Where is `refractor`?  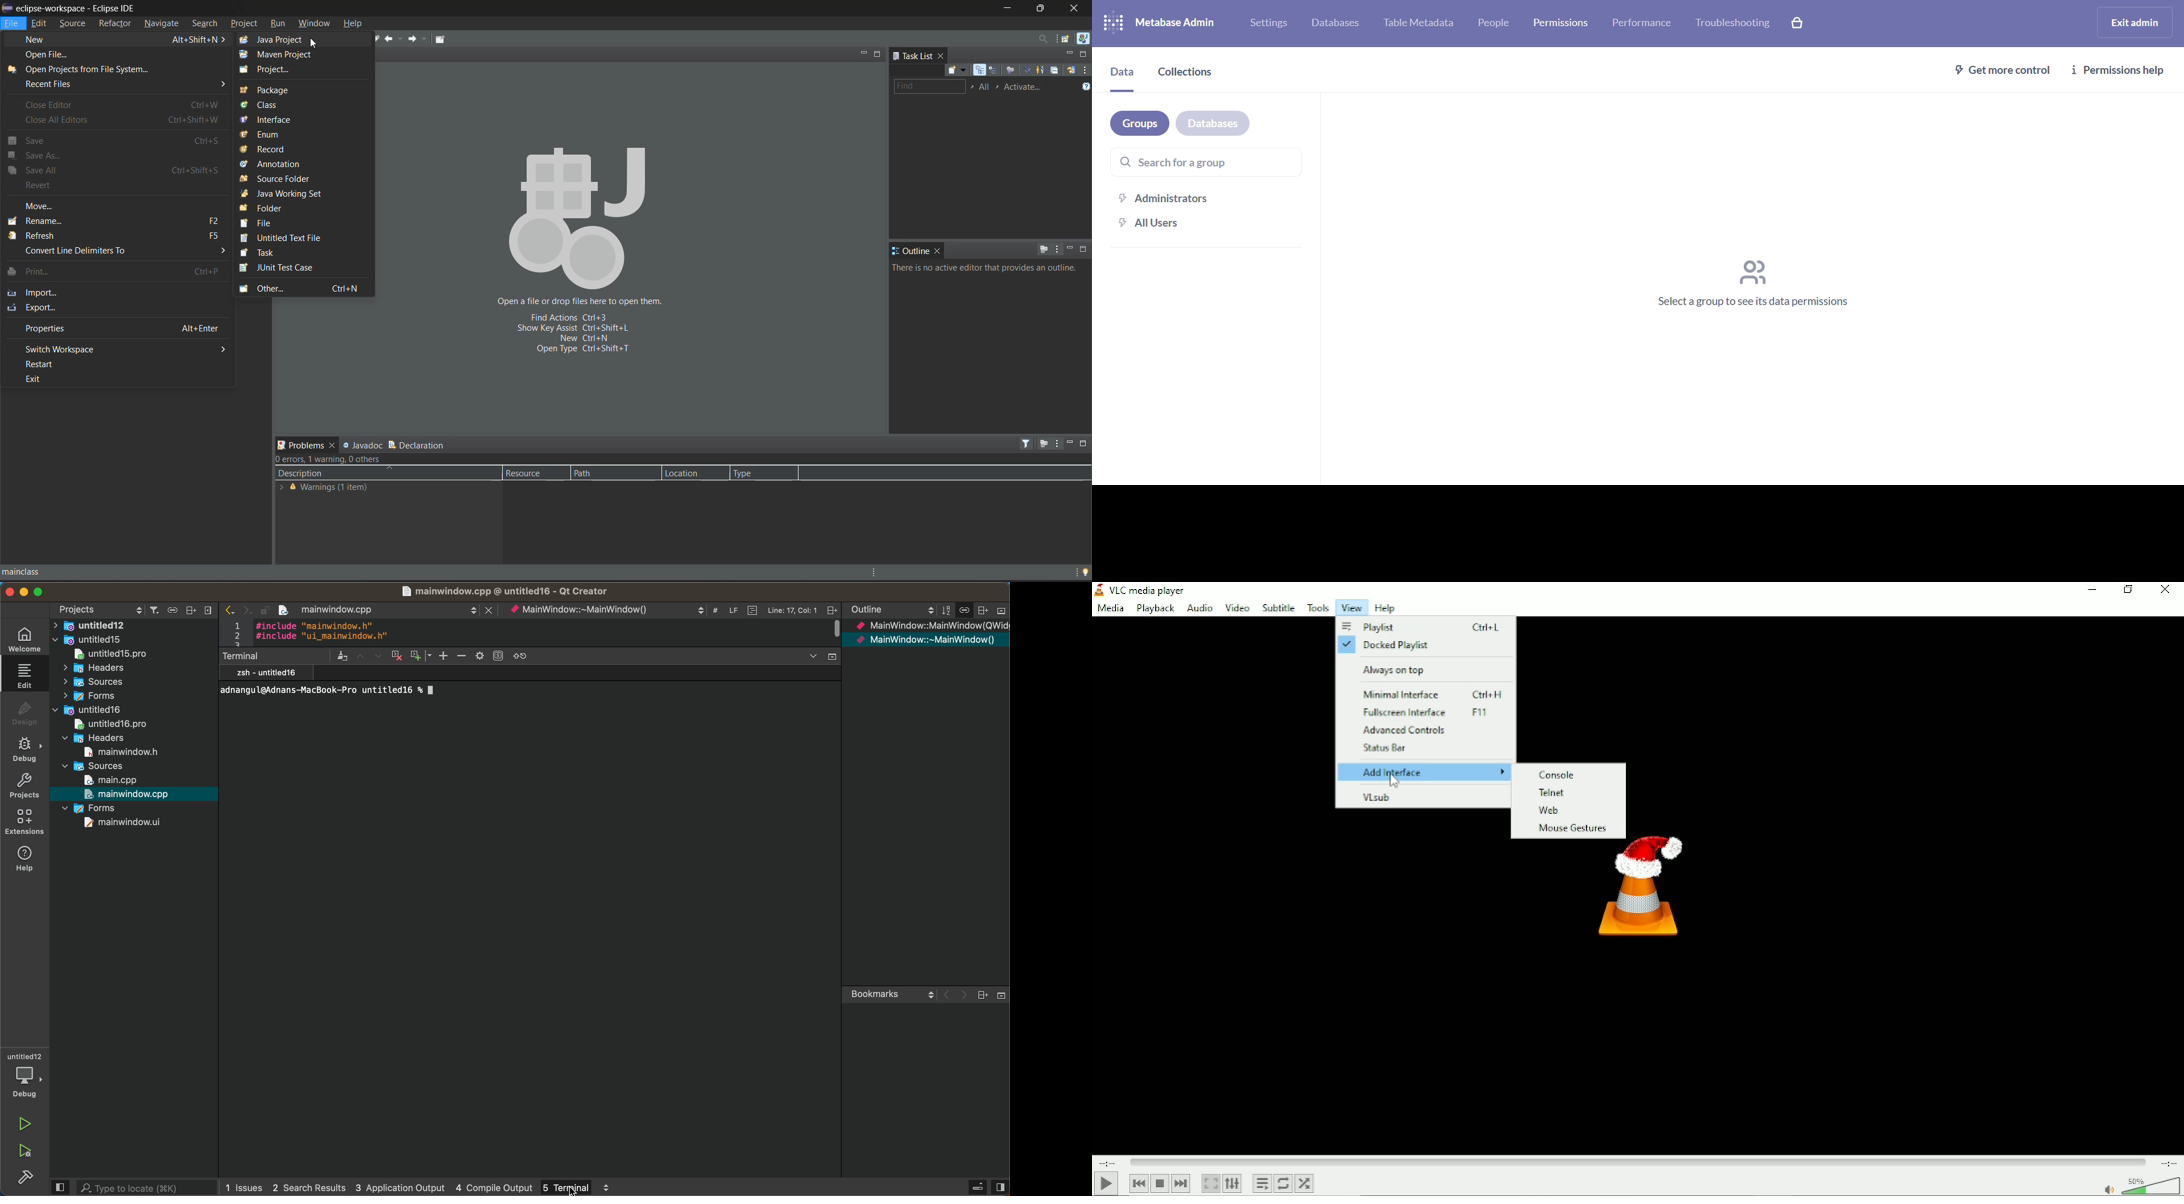
refractor is located at coordinates (115, 23).